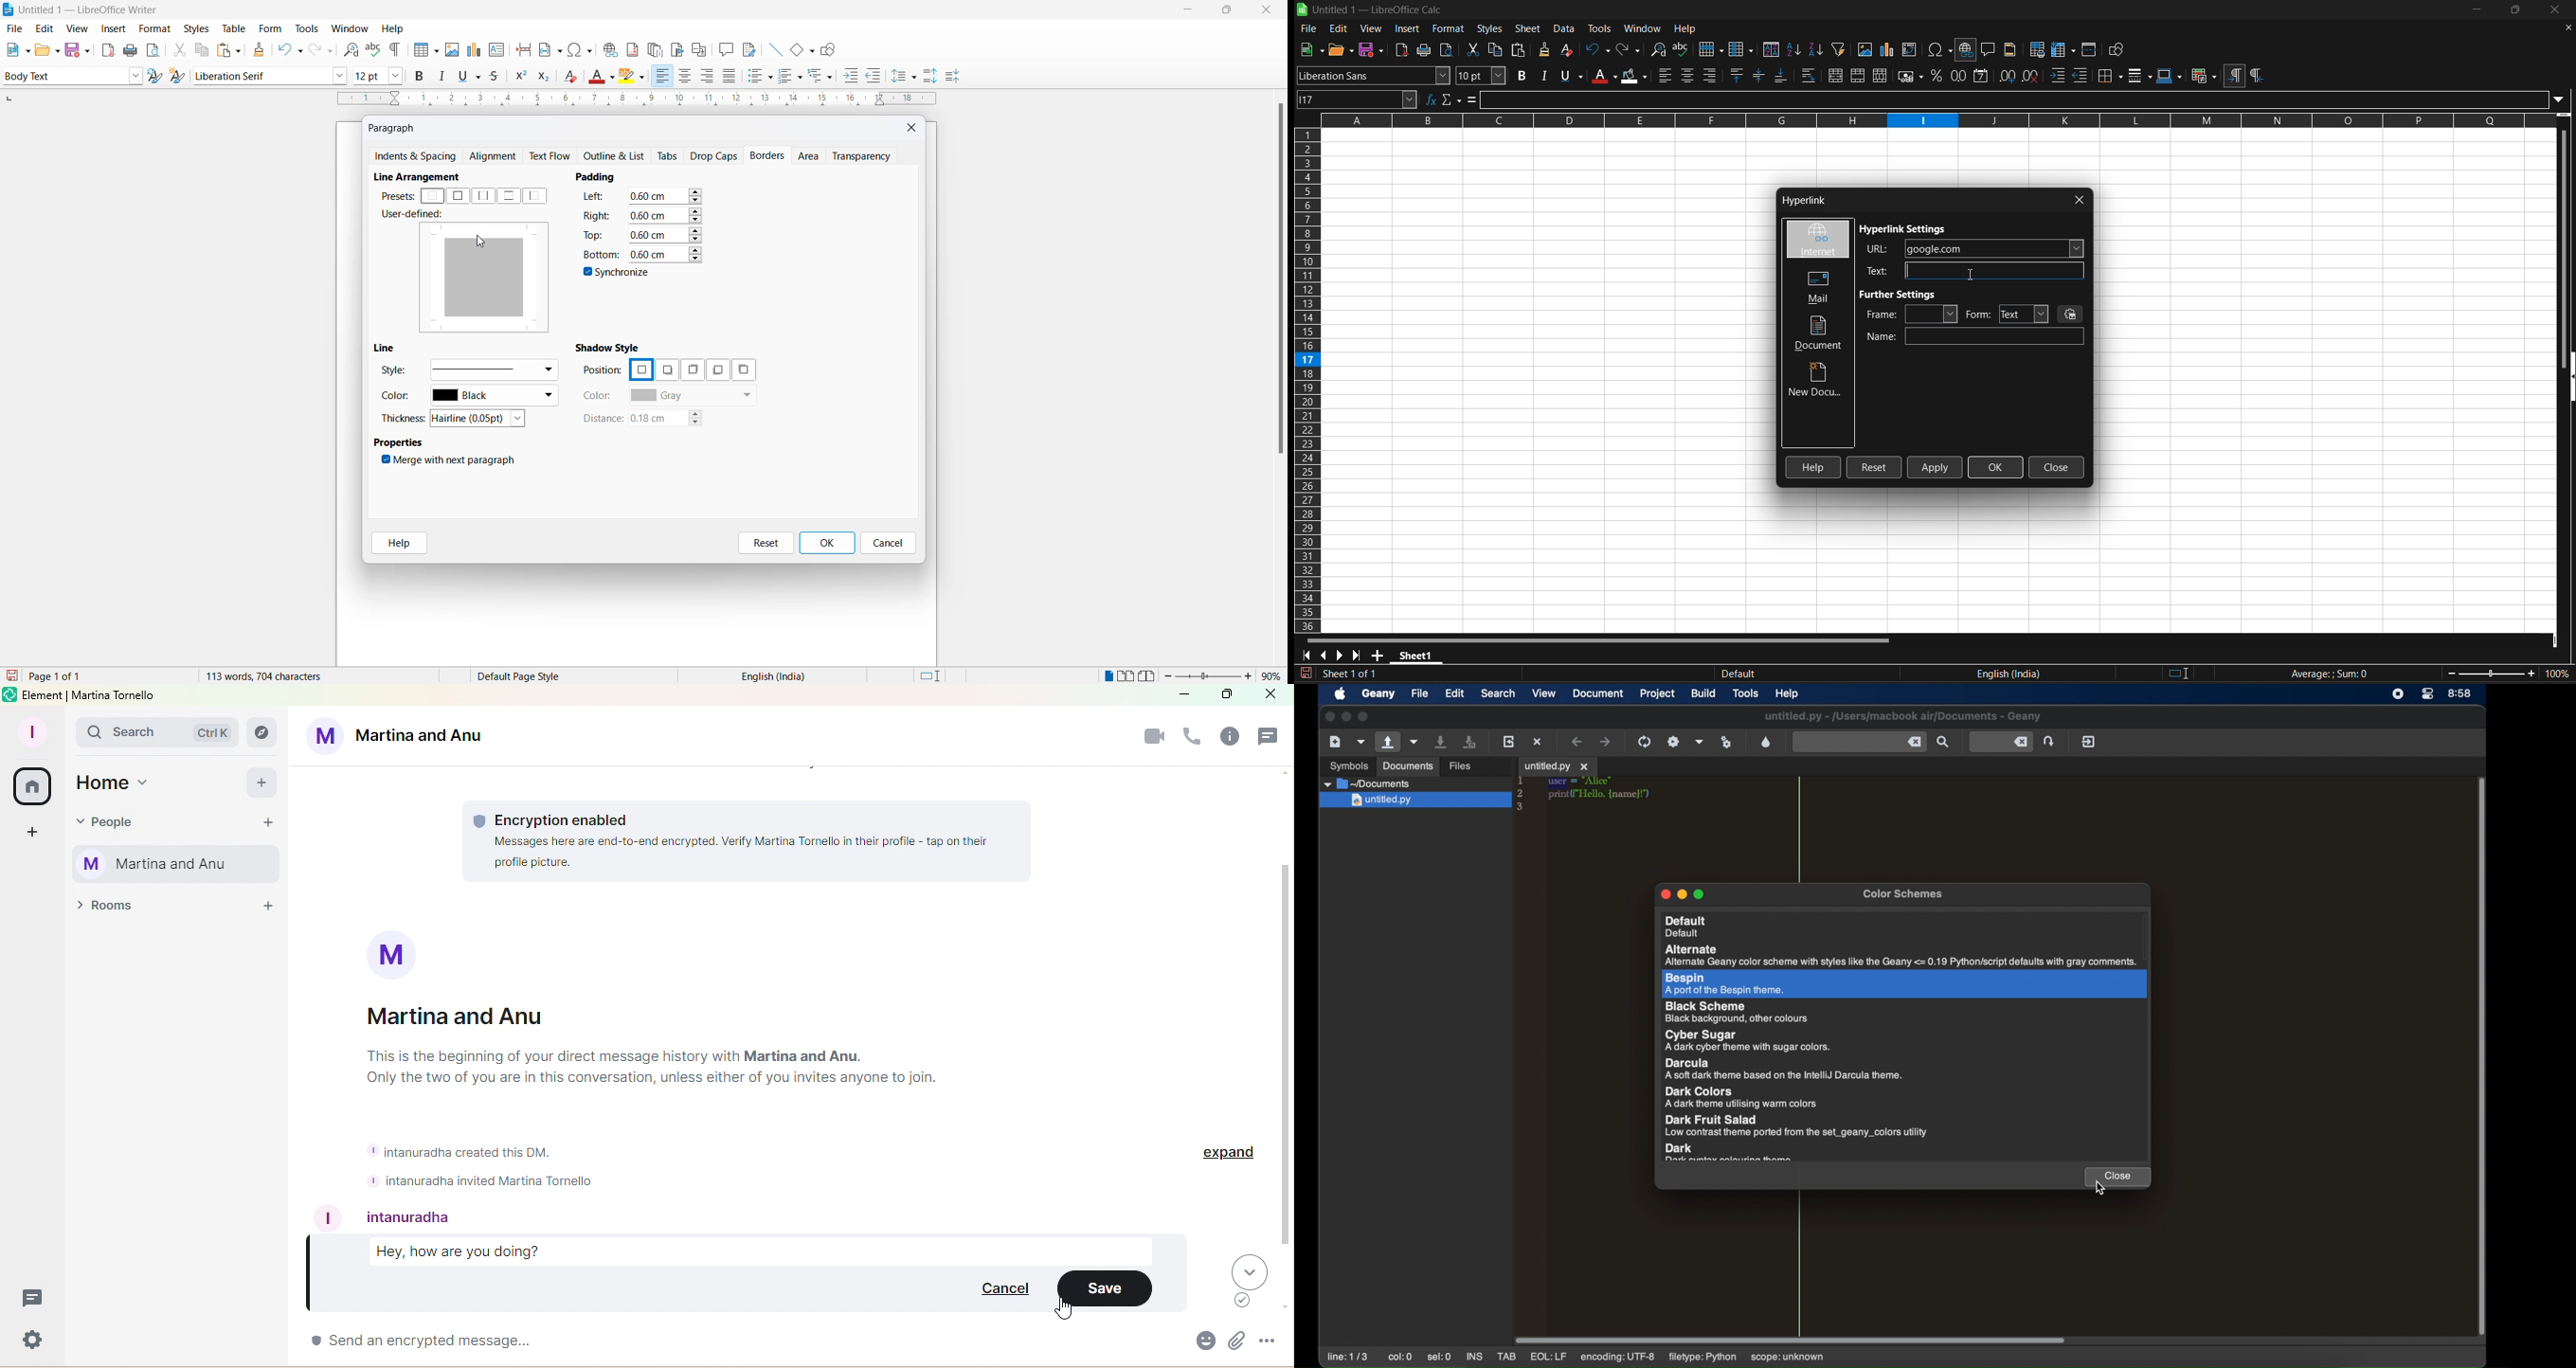 The width and height of the screenshot is (2576, 1372). Describe the element at coordinates (748, 48) in the screenshot. I see `insert cross-reference` at that location.